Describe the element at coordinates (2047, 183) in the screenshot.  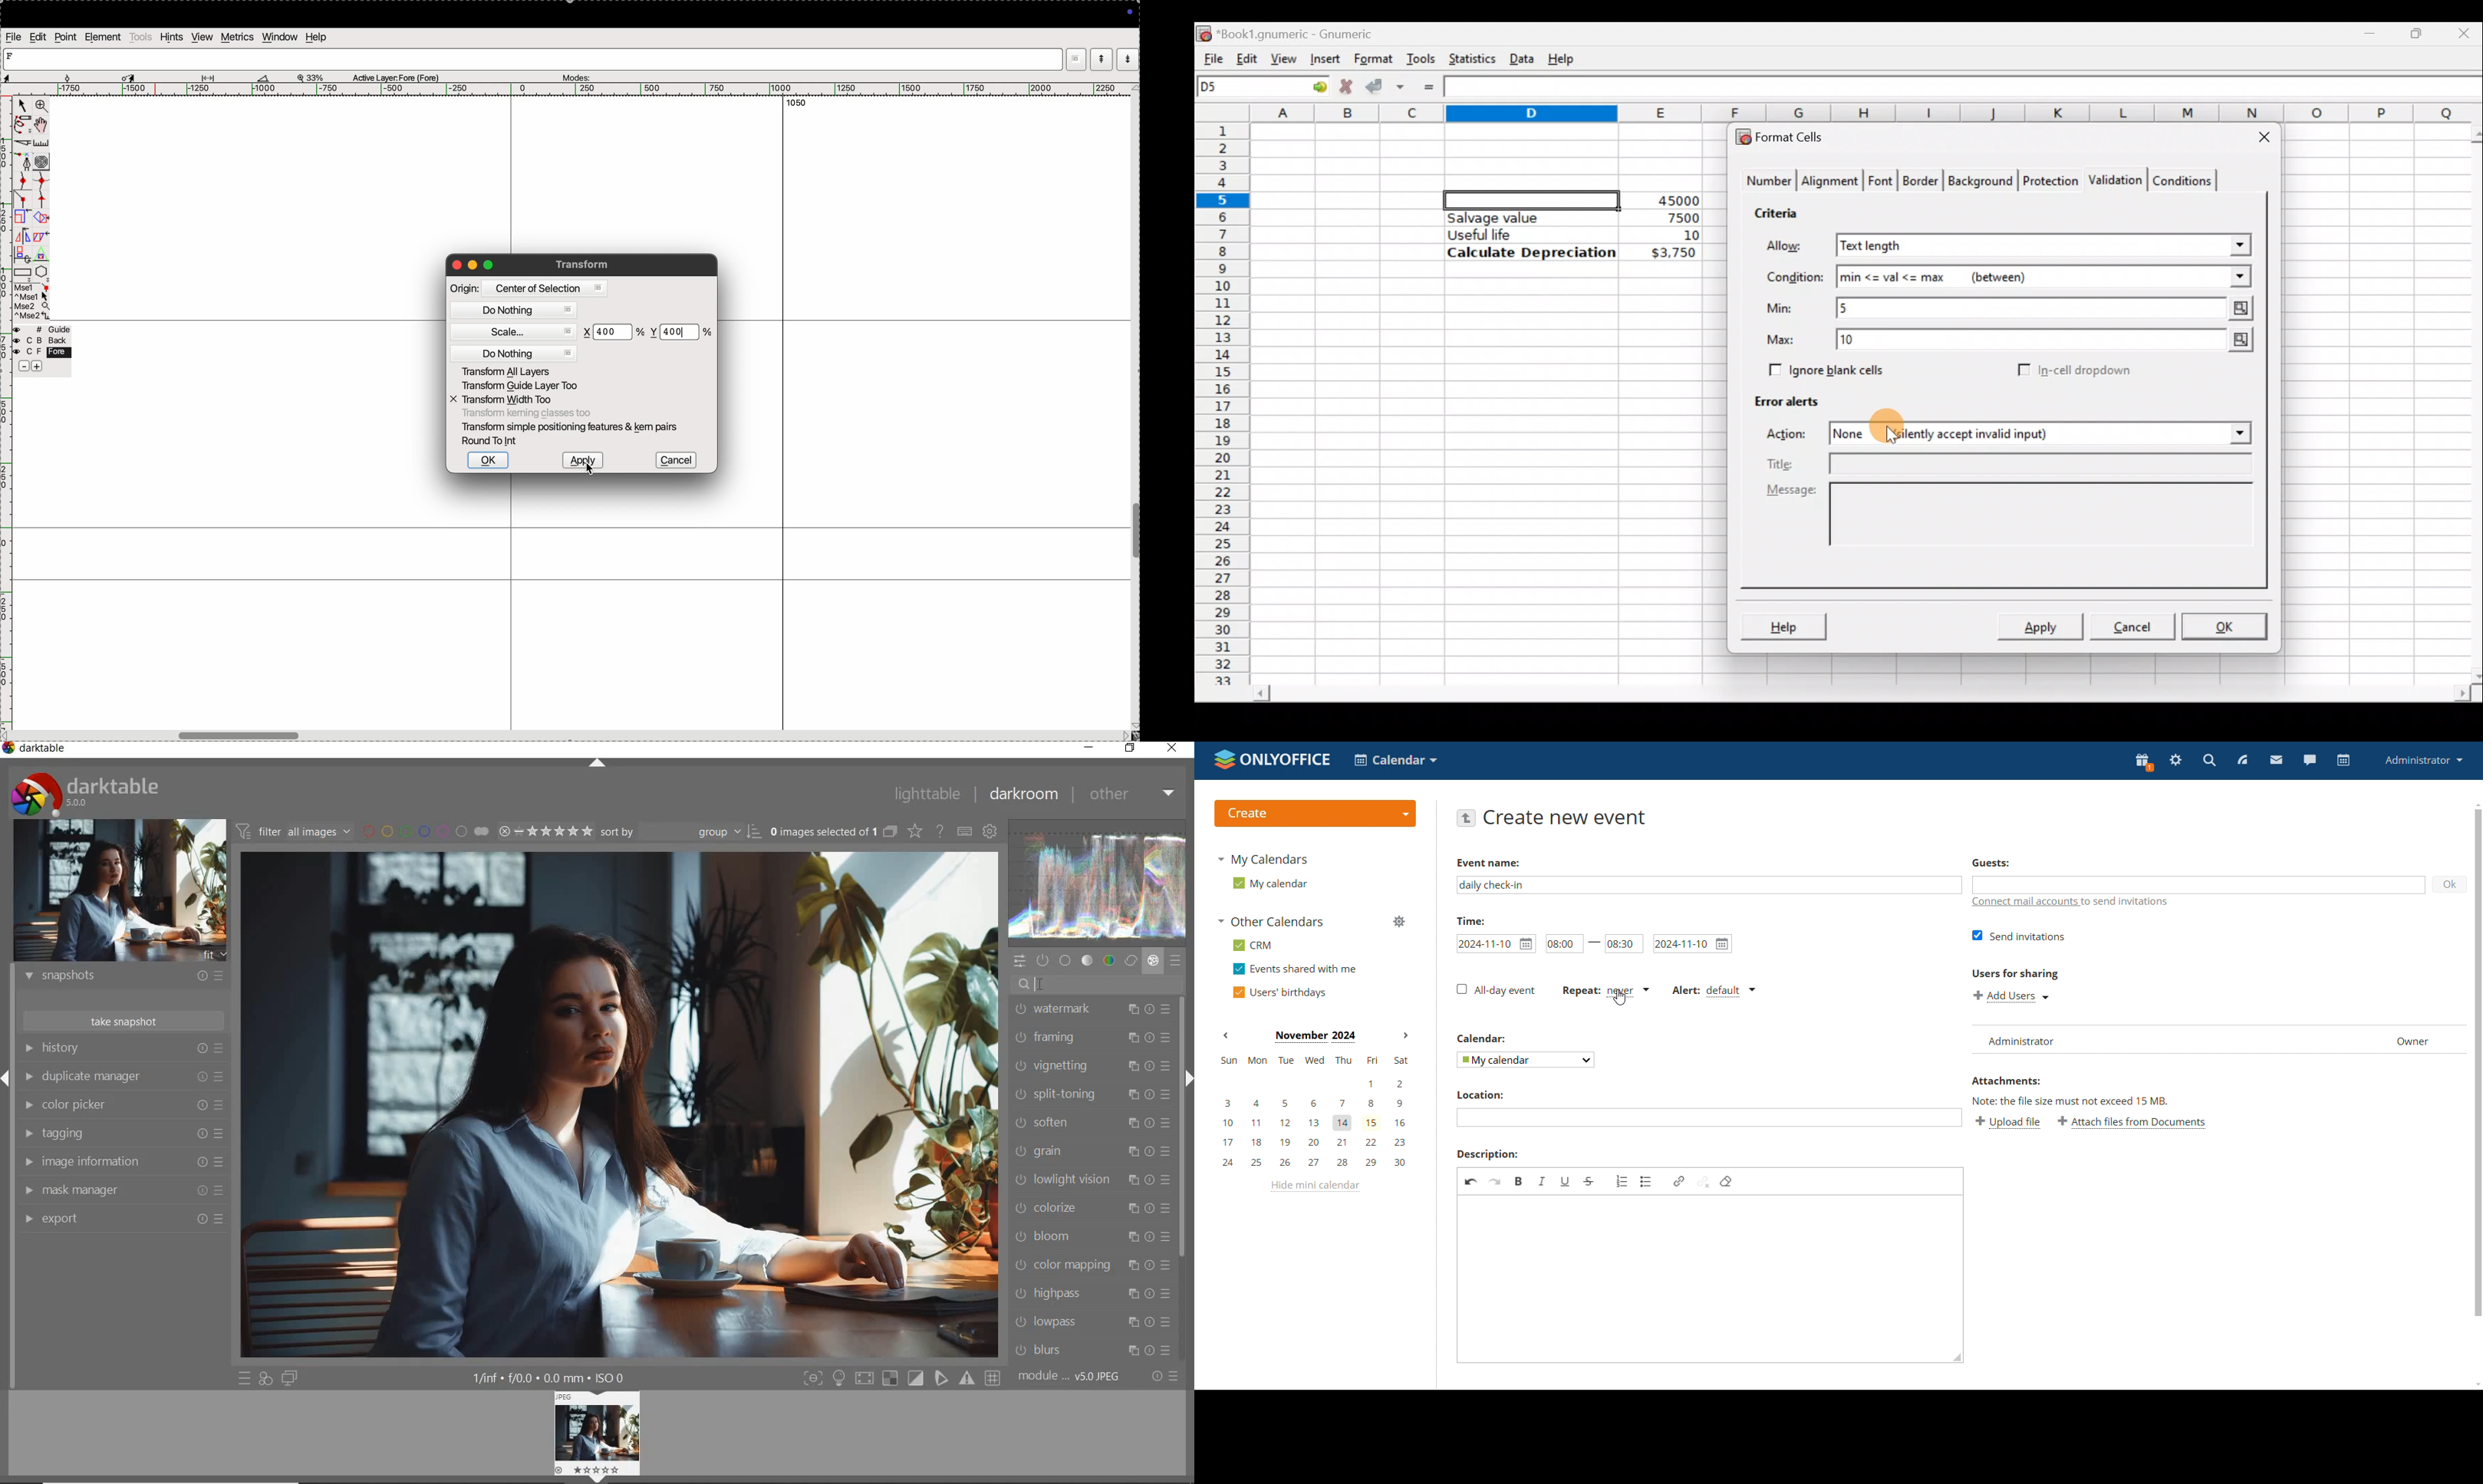
I see `Protection` at that location.